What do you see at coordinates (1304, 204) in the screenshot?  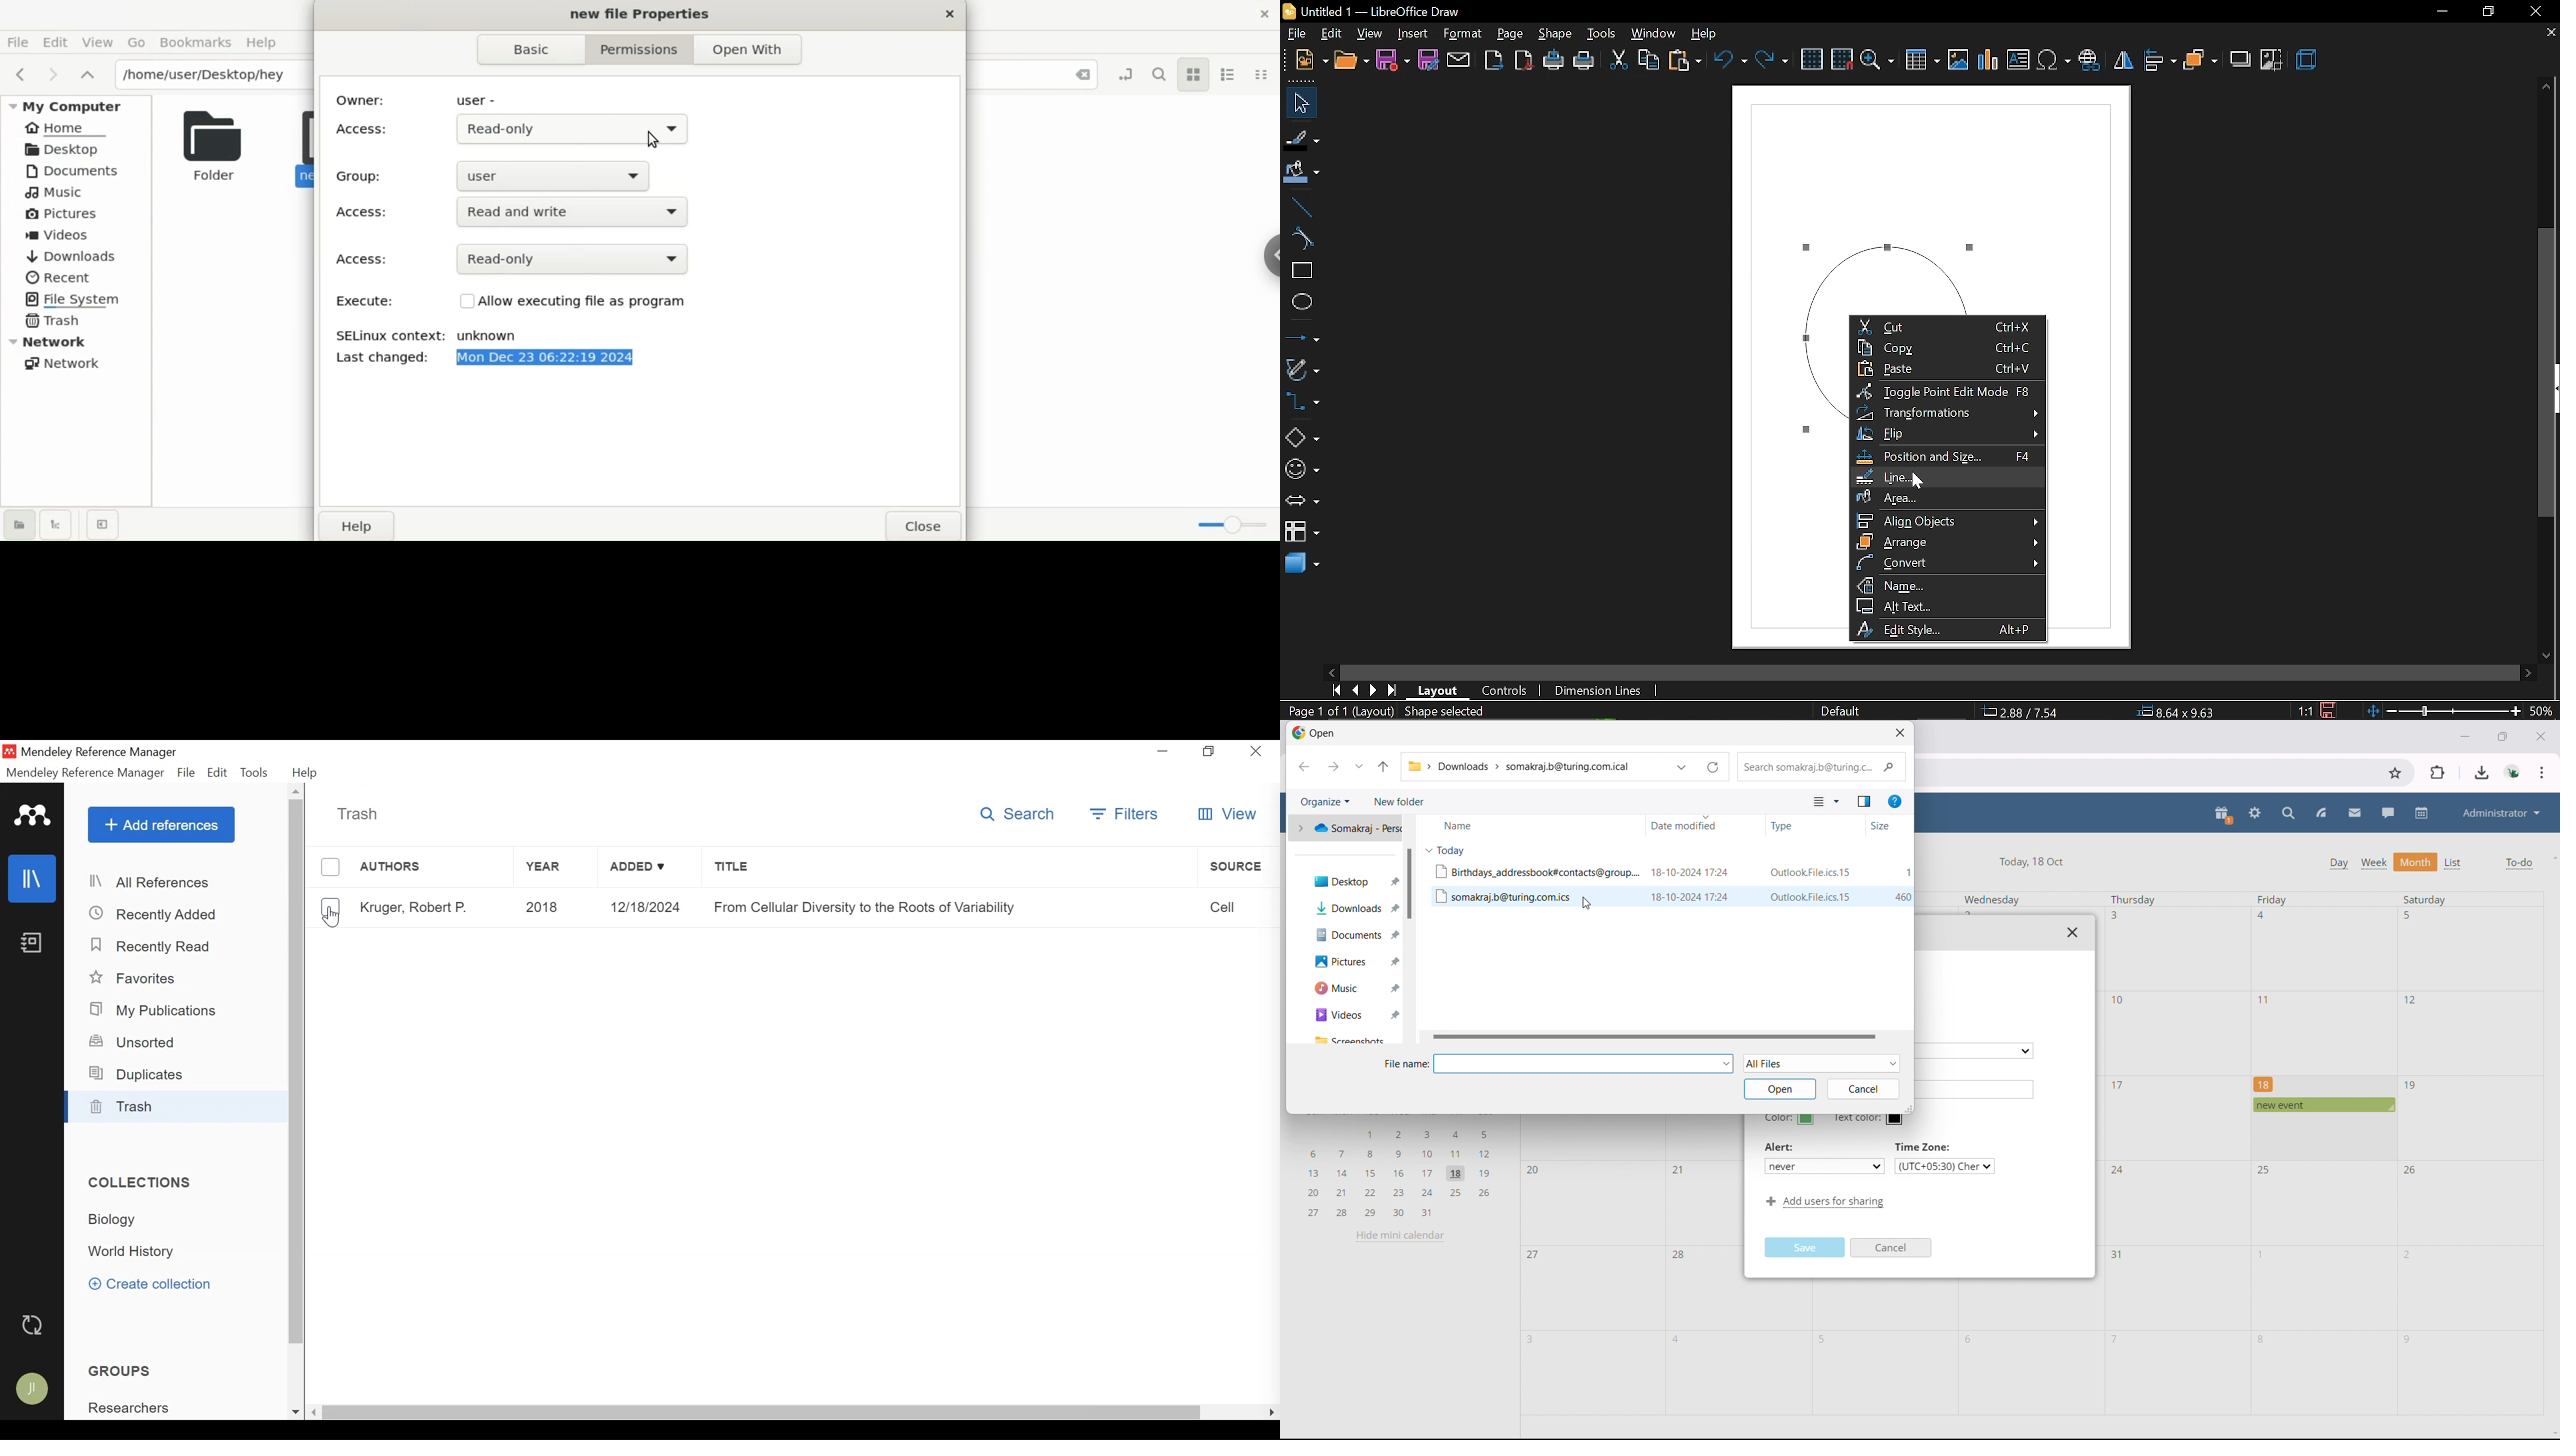 I see `line` at bounding box center [1304, 204].